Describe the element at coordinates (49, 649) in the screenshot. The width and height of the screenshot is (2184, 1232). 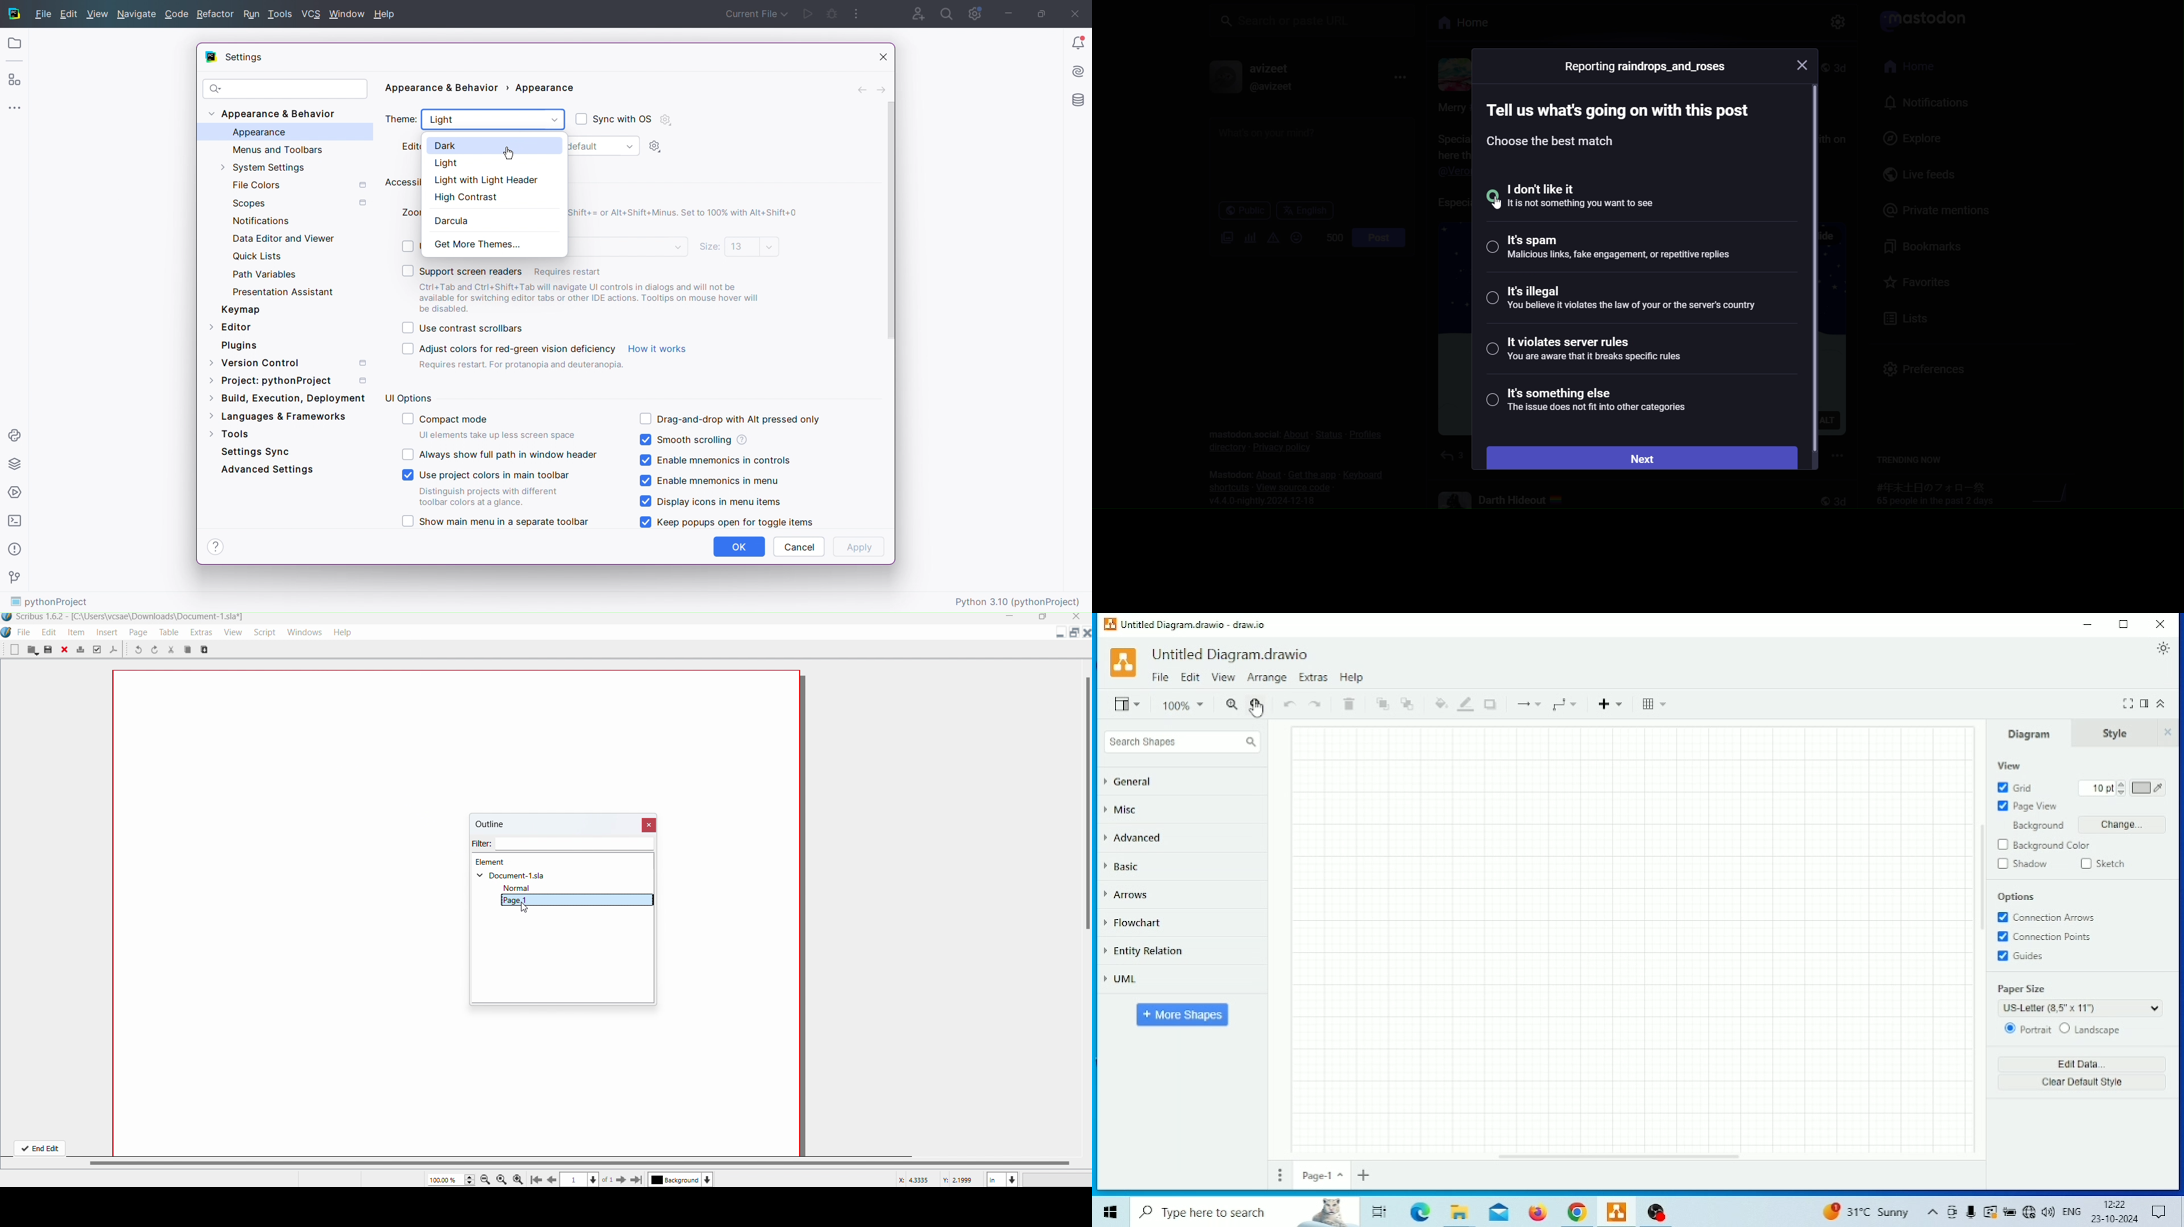
I see `` at that location.